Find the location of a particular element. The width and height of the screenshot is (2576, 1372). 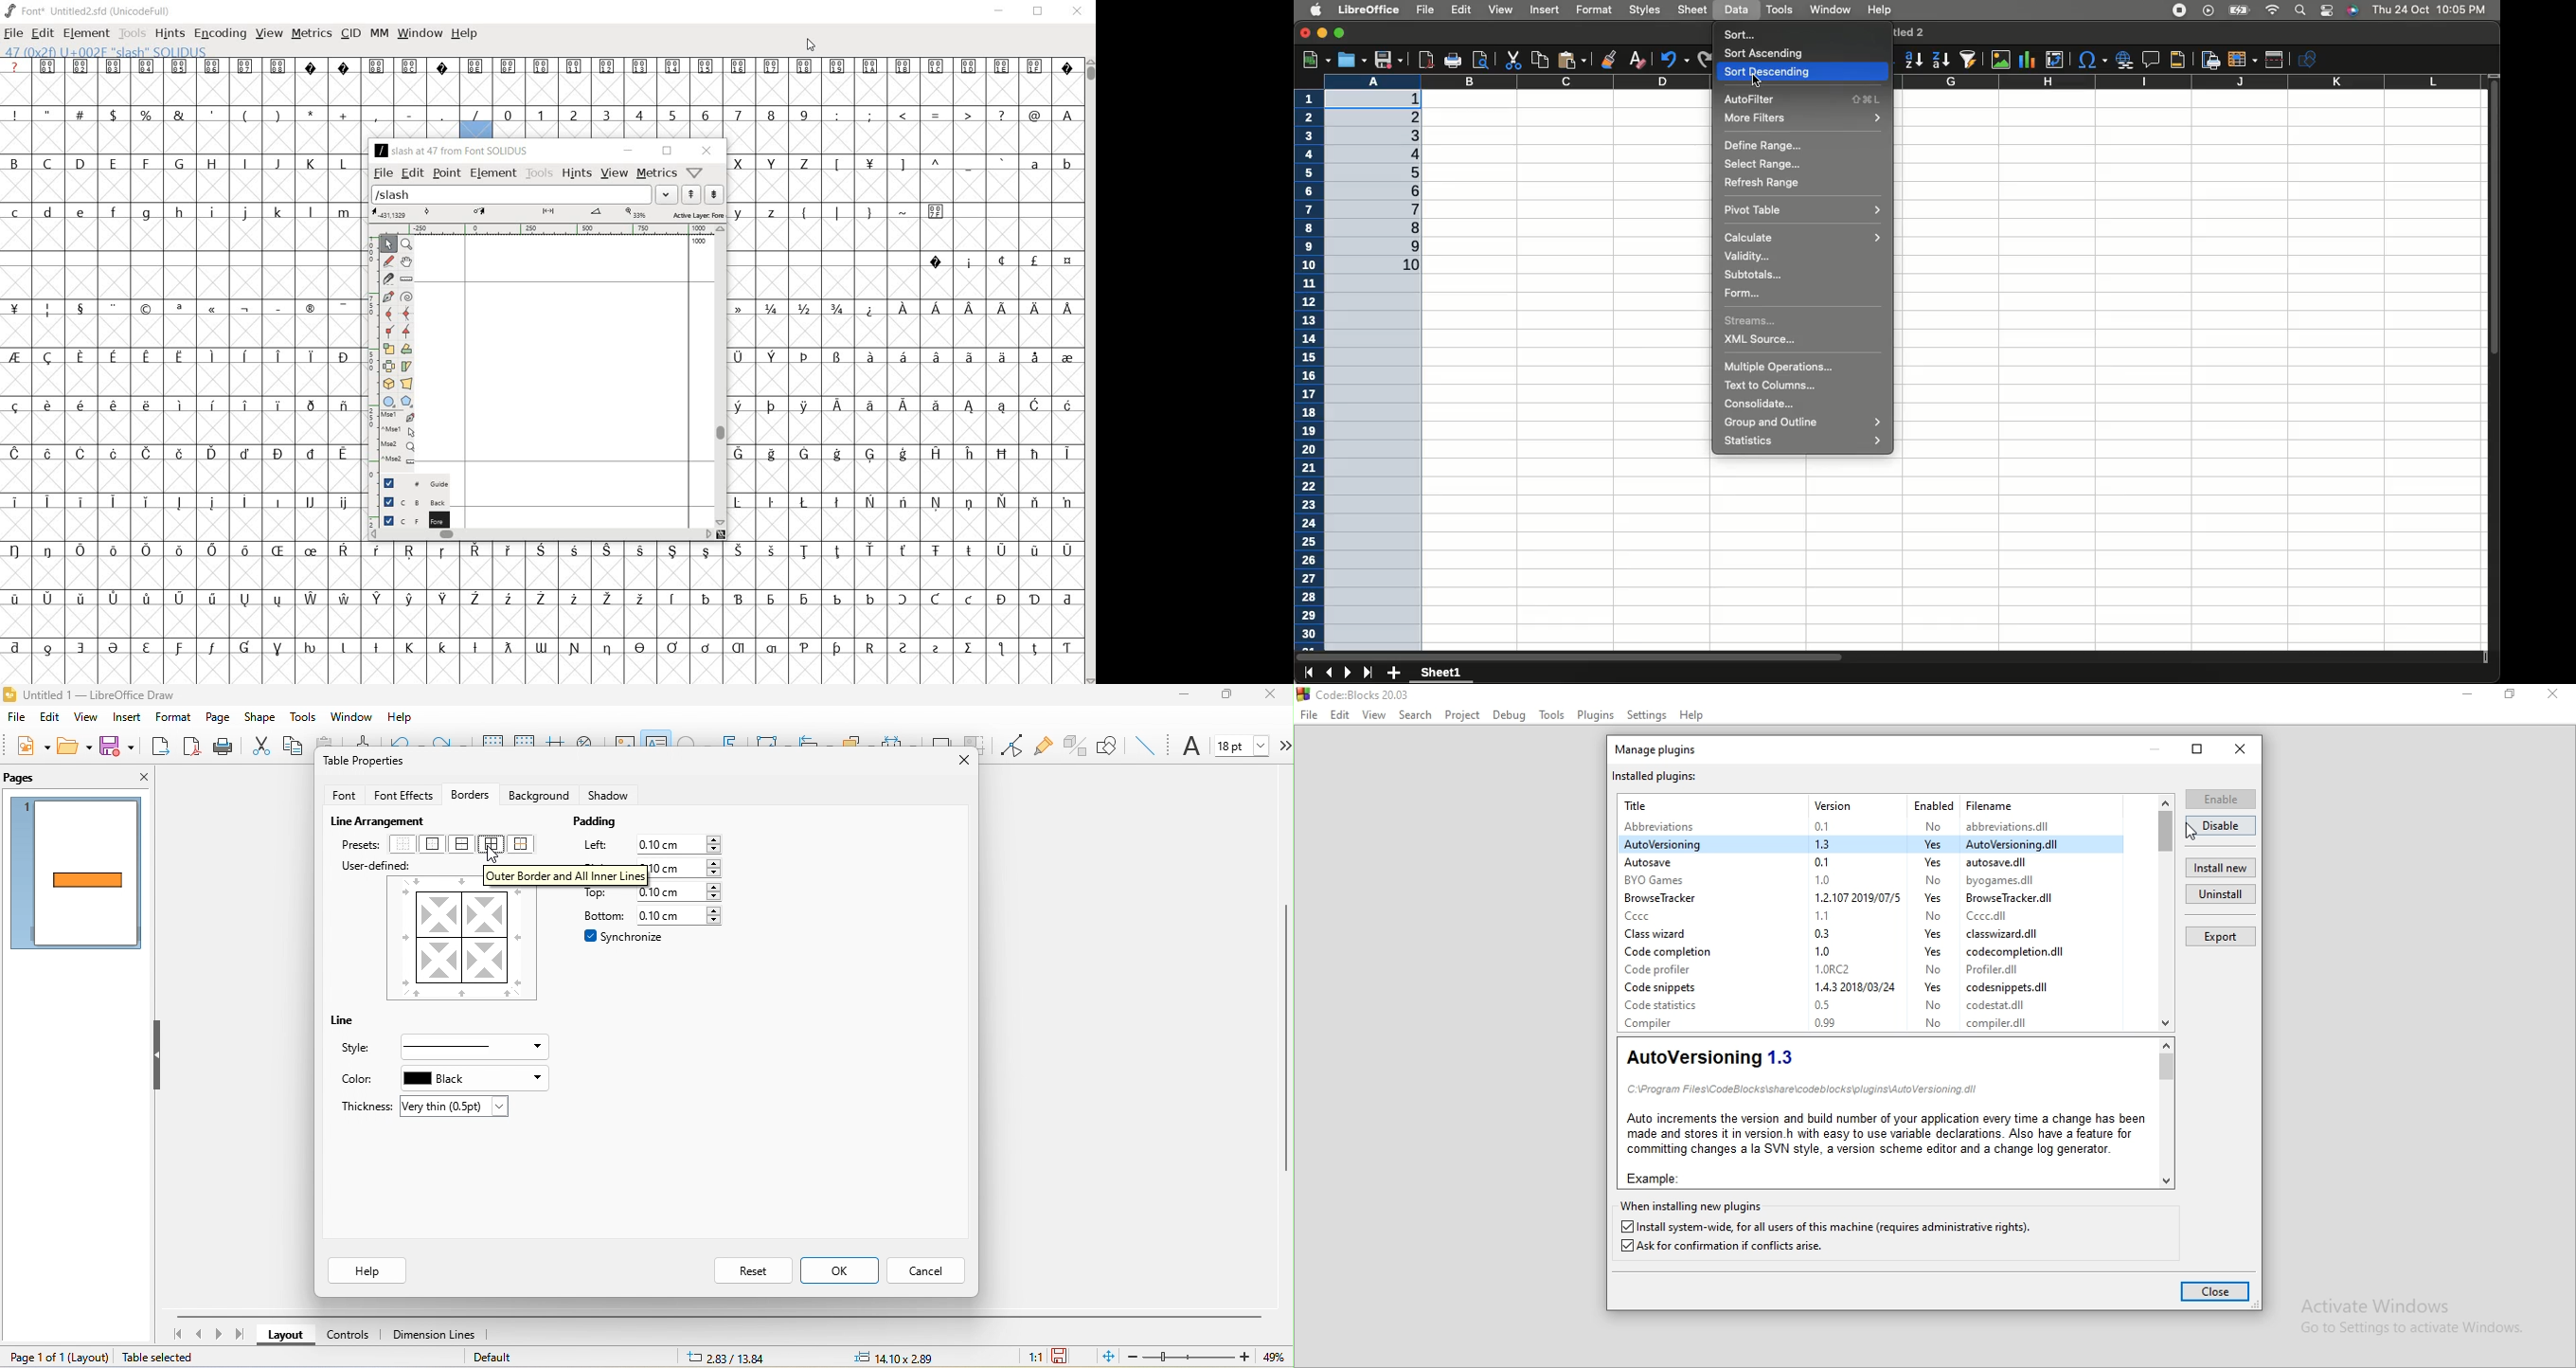

CURSOR is located at coordinates (811, 46).